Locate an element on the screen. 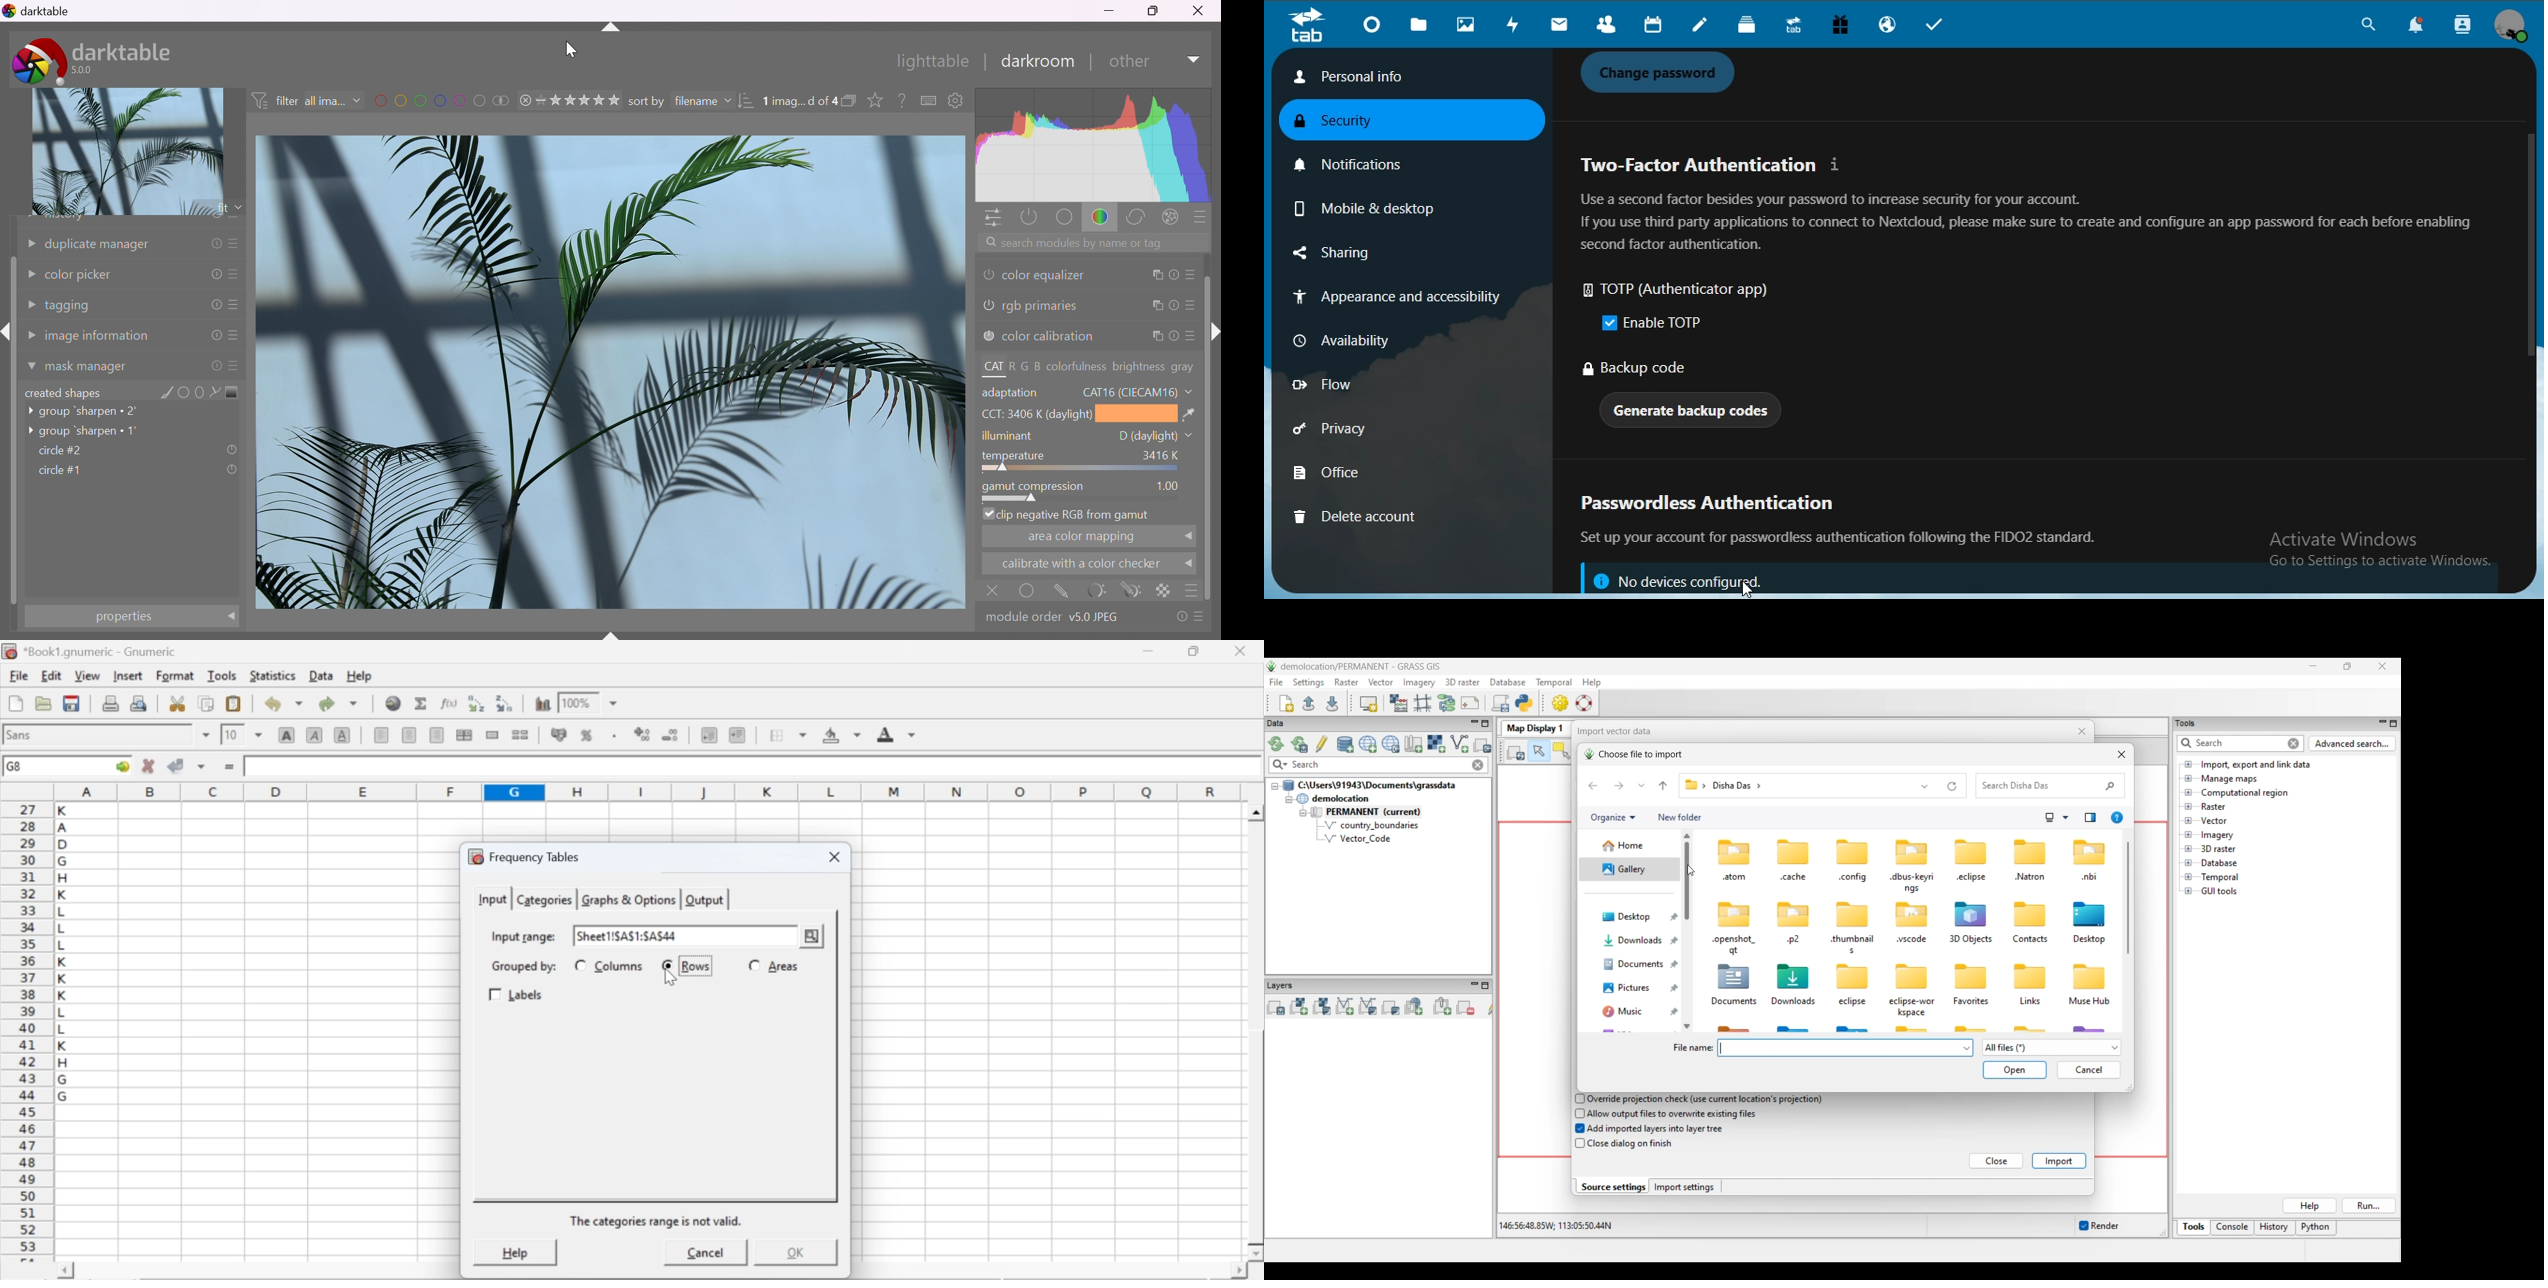 The width and height of the screenshot is (2548, 1288). add gradient is located at coordinates (235, 393).